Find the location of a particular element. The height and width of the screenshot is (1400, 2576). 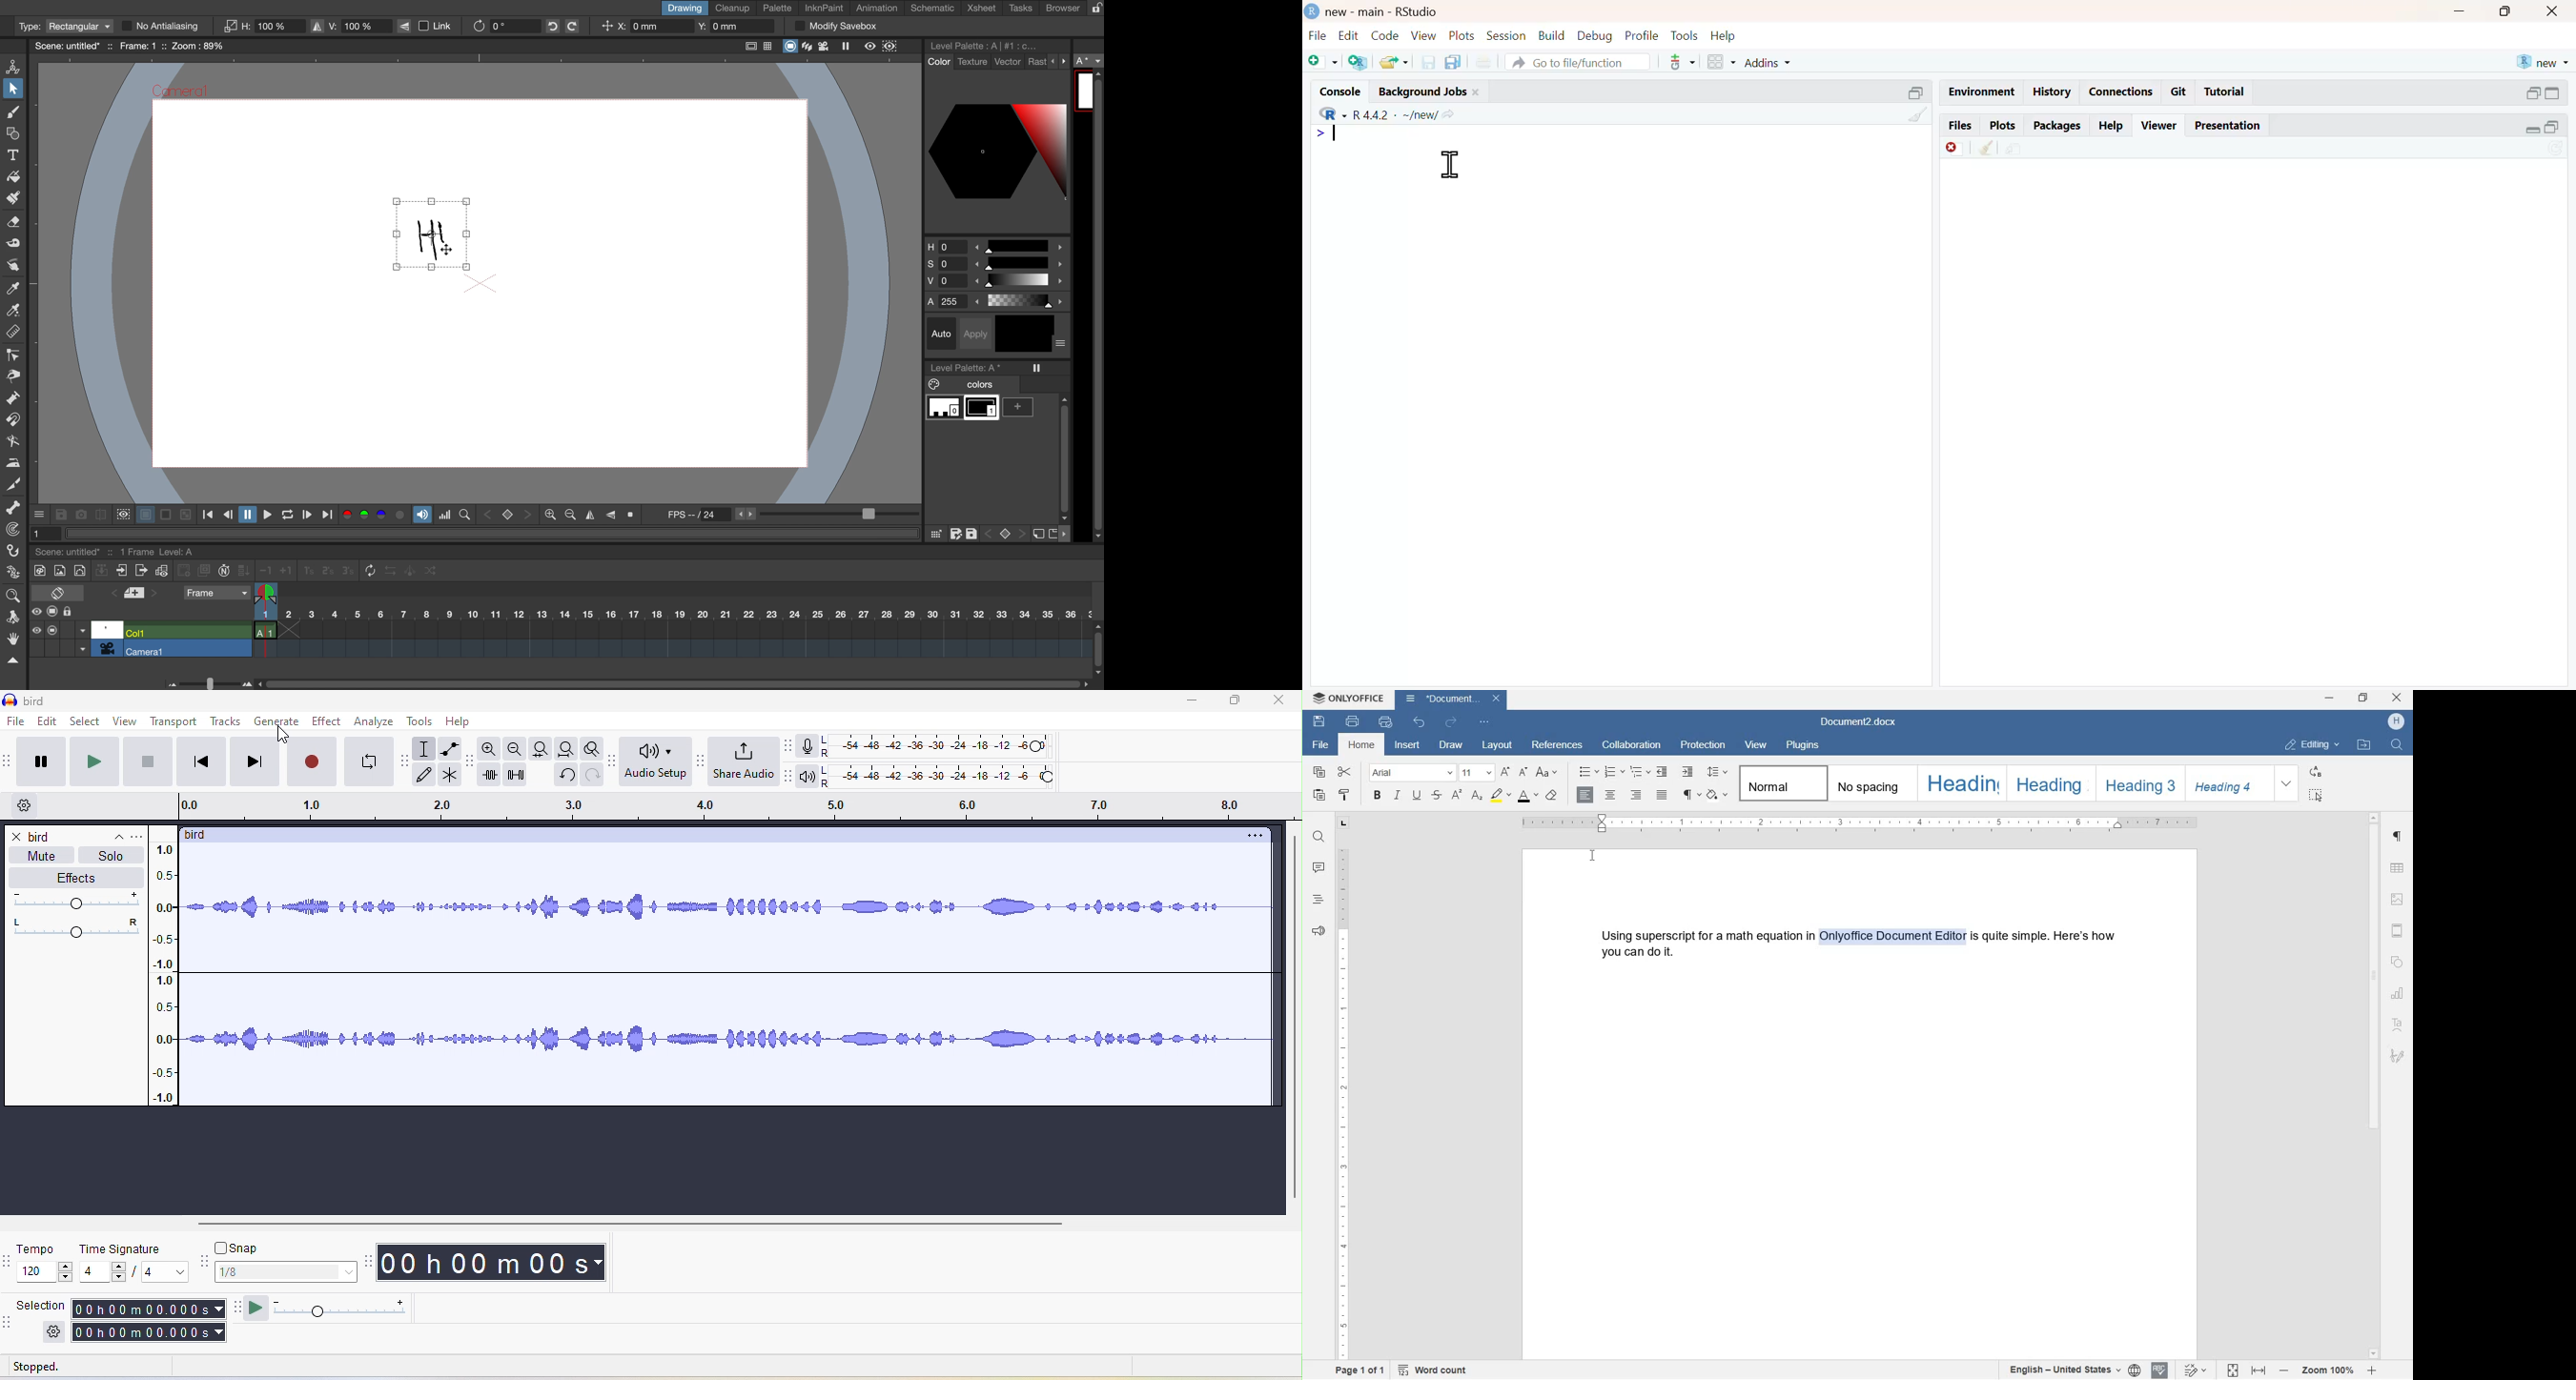

decrement font size is located at coordinates (1523, 771).